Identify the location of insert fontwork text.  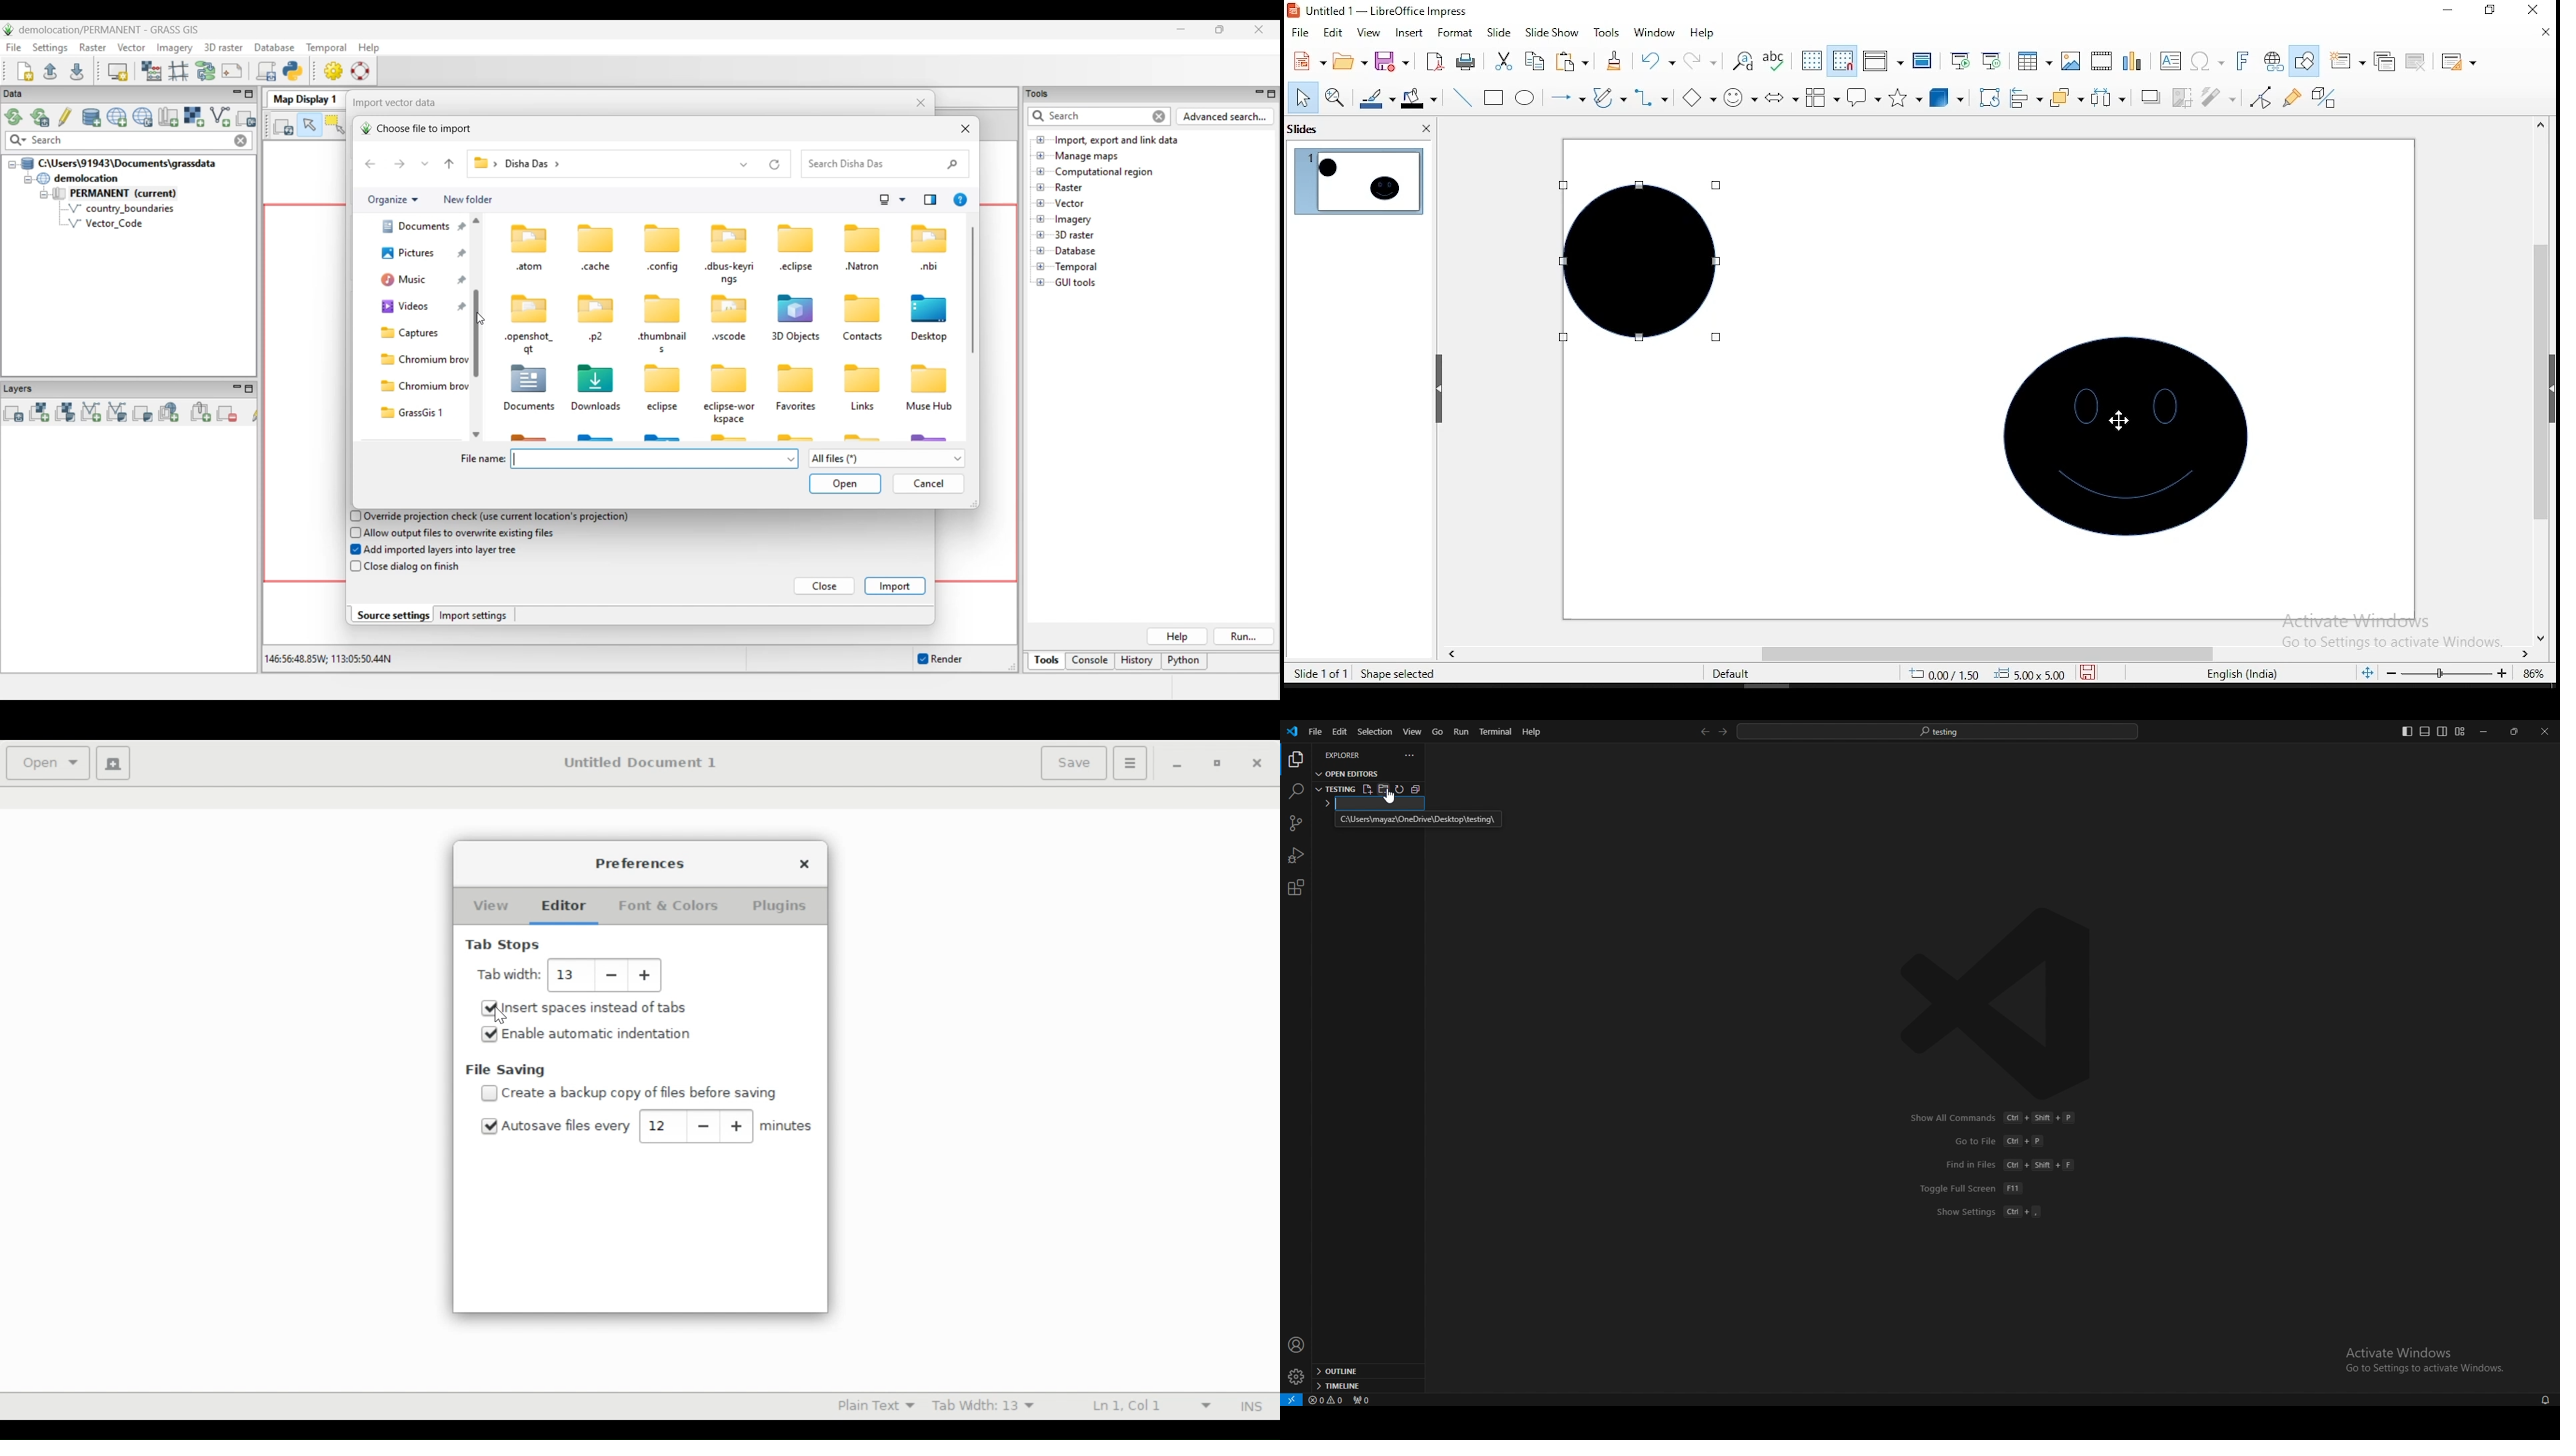
(2244, 60).